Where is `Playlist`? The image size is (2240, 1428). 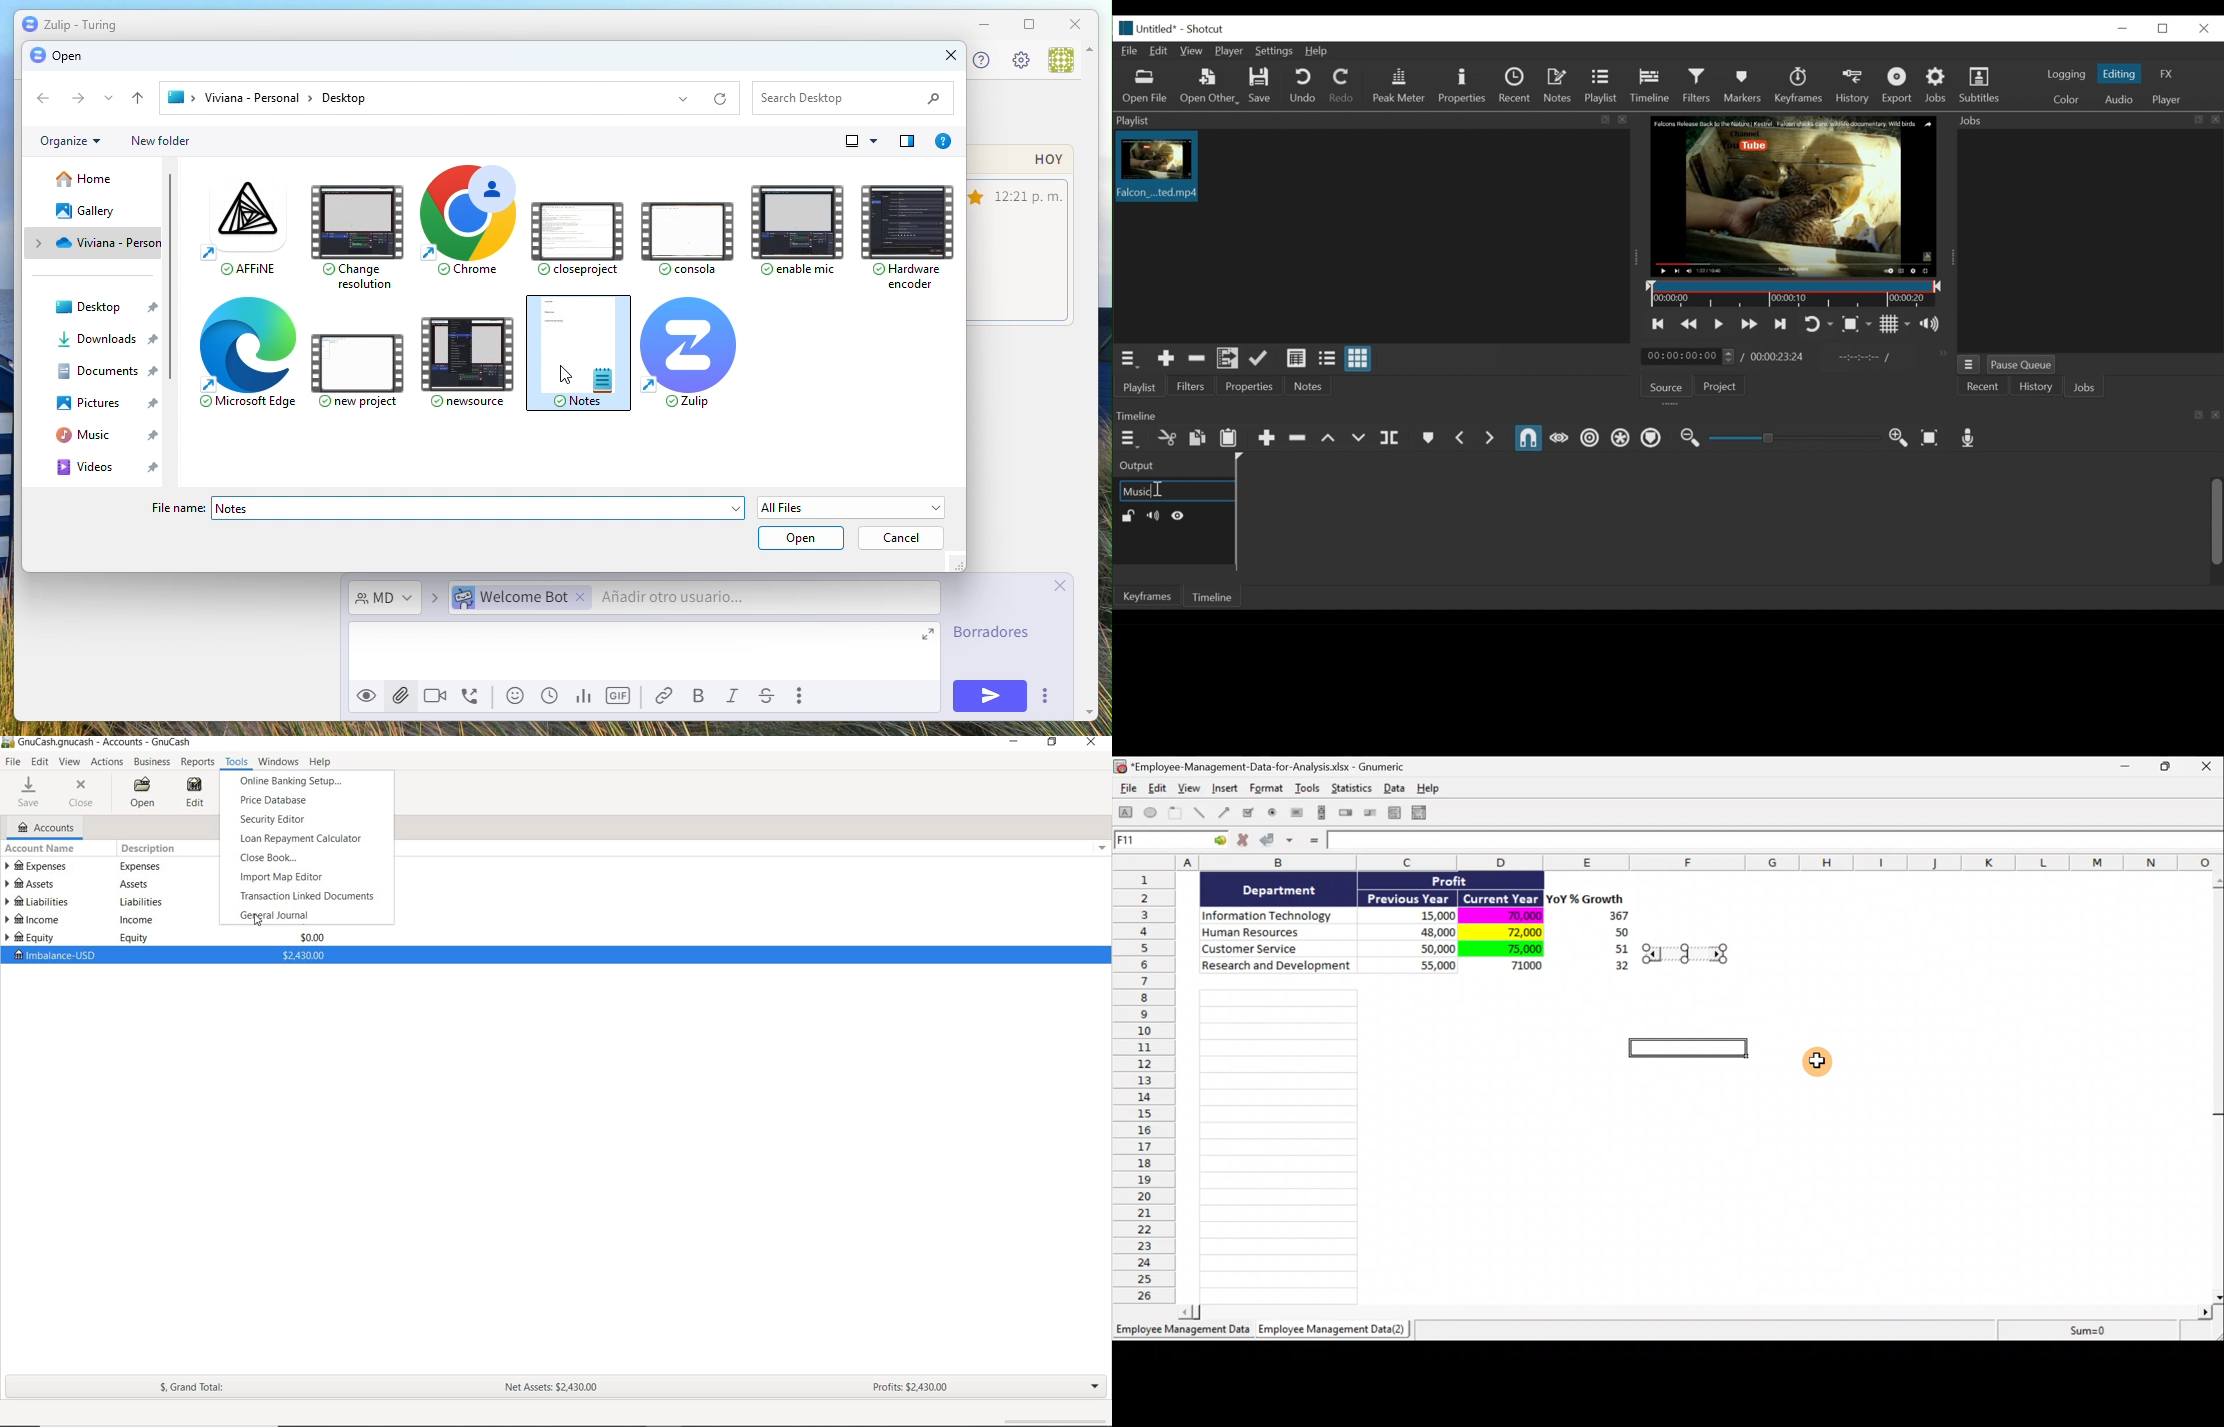 Playlist is located at coordinates (1142, 388).